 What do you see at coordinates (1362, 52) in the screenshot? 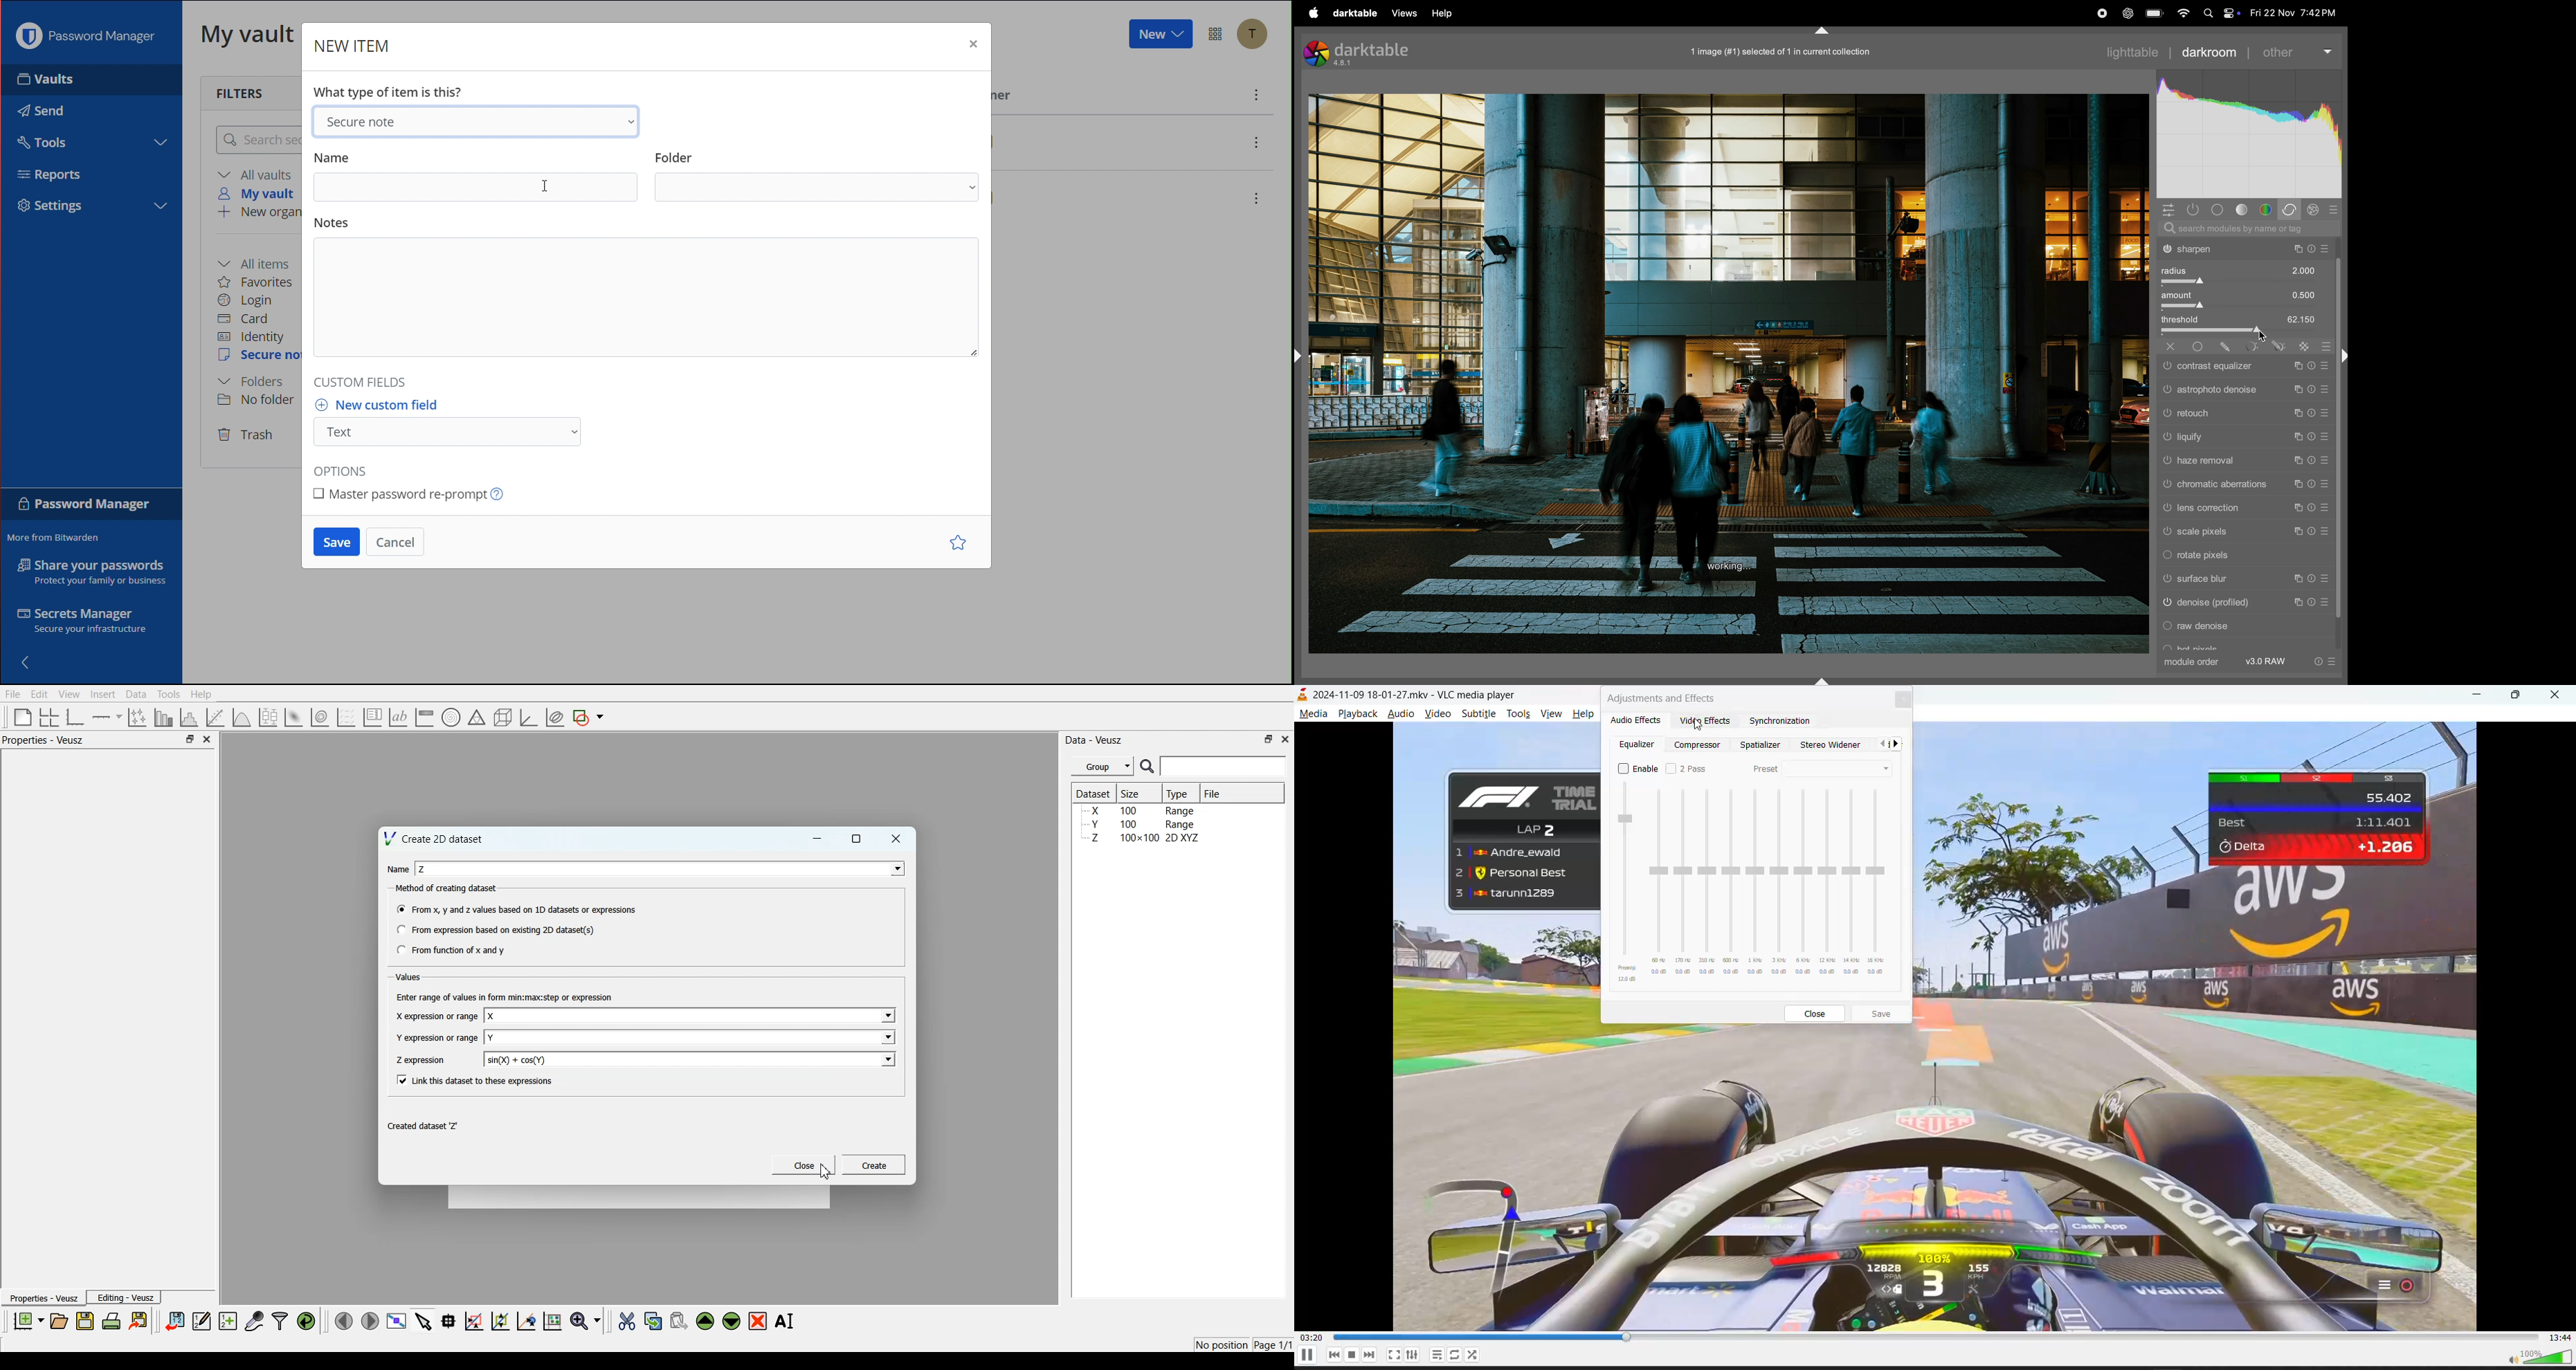
I see `darktable` at bounding box center [1362, 52].